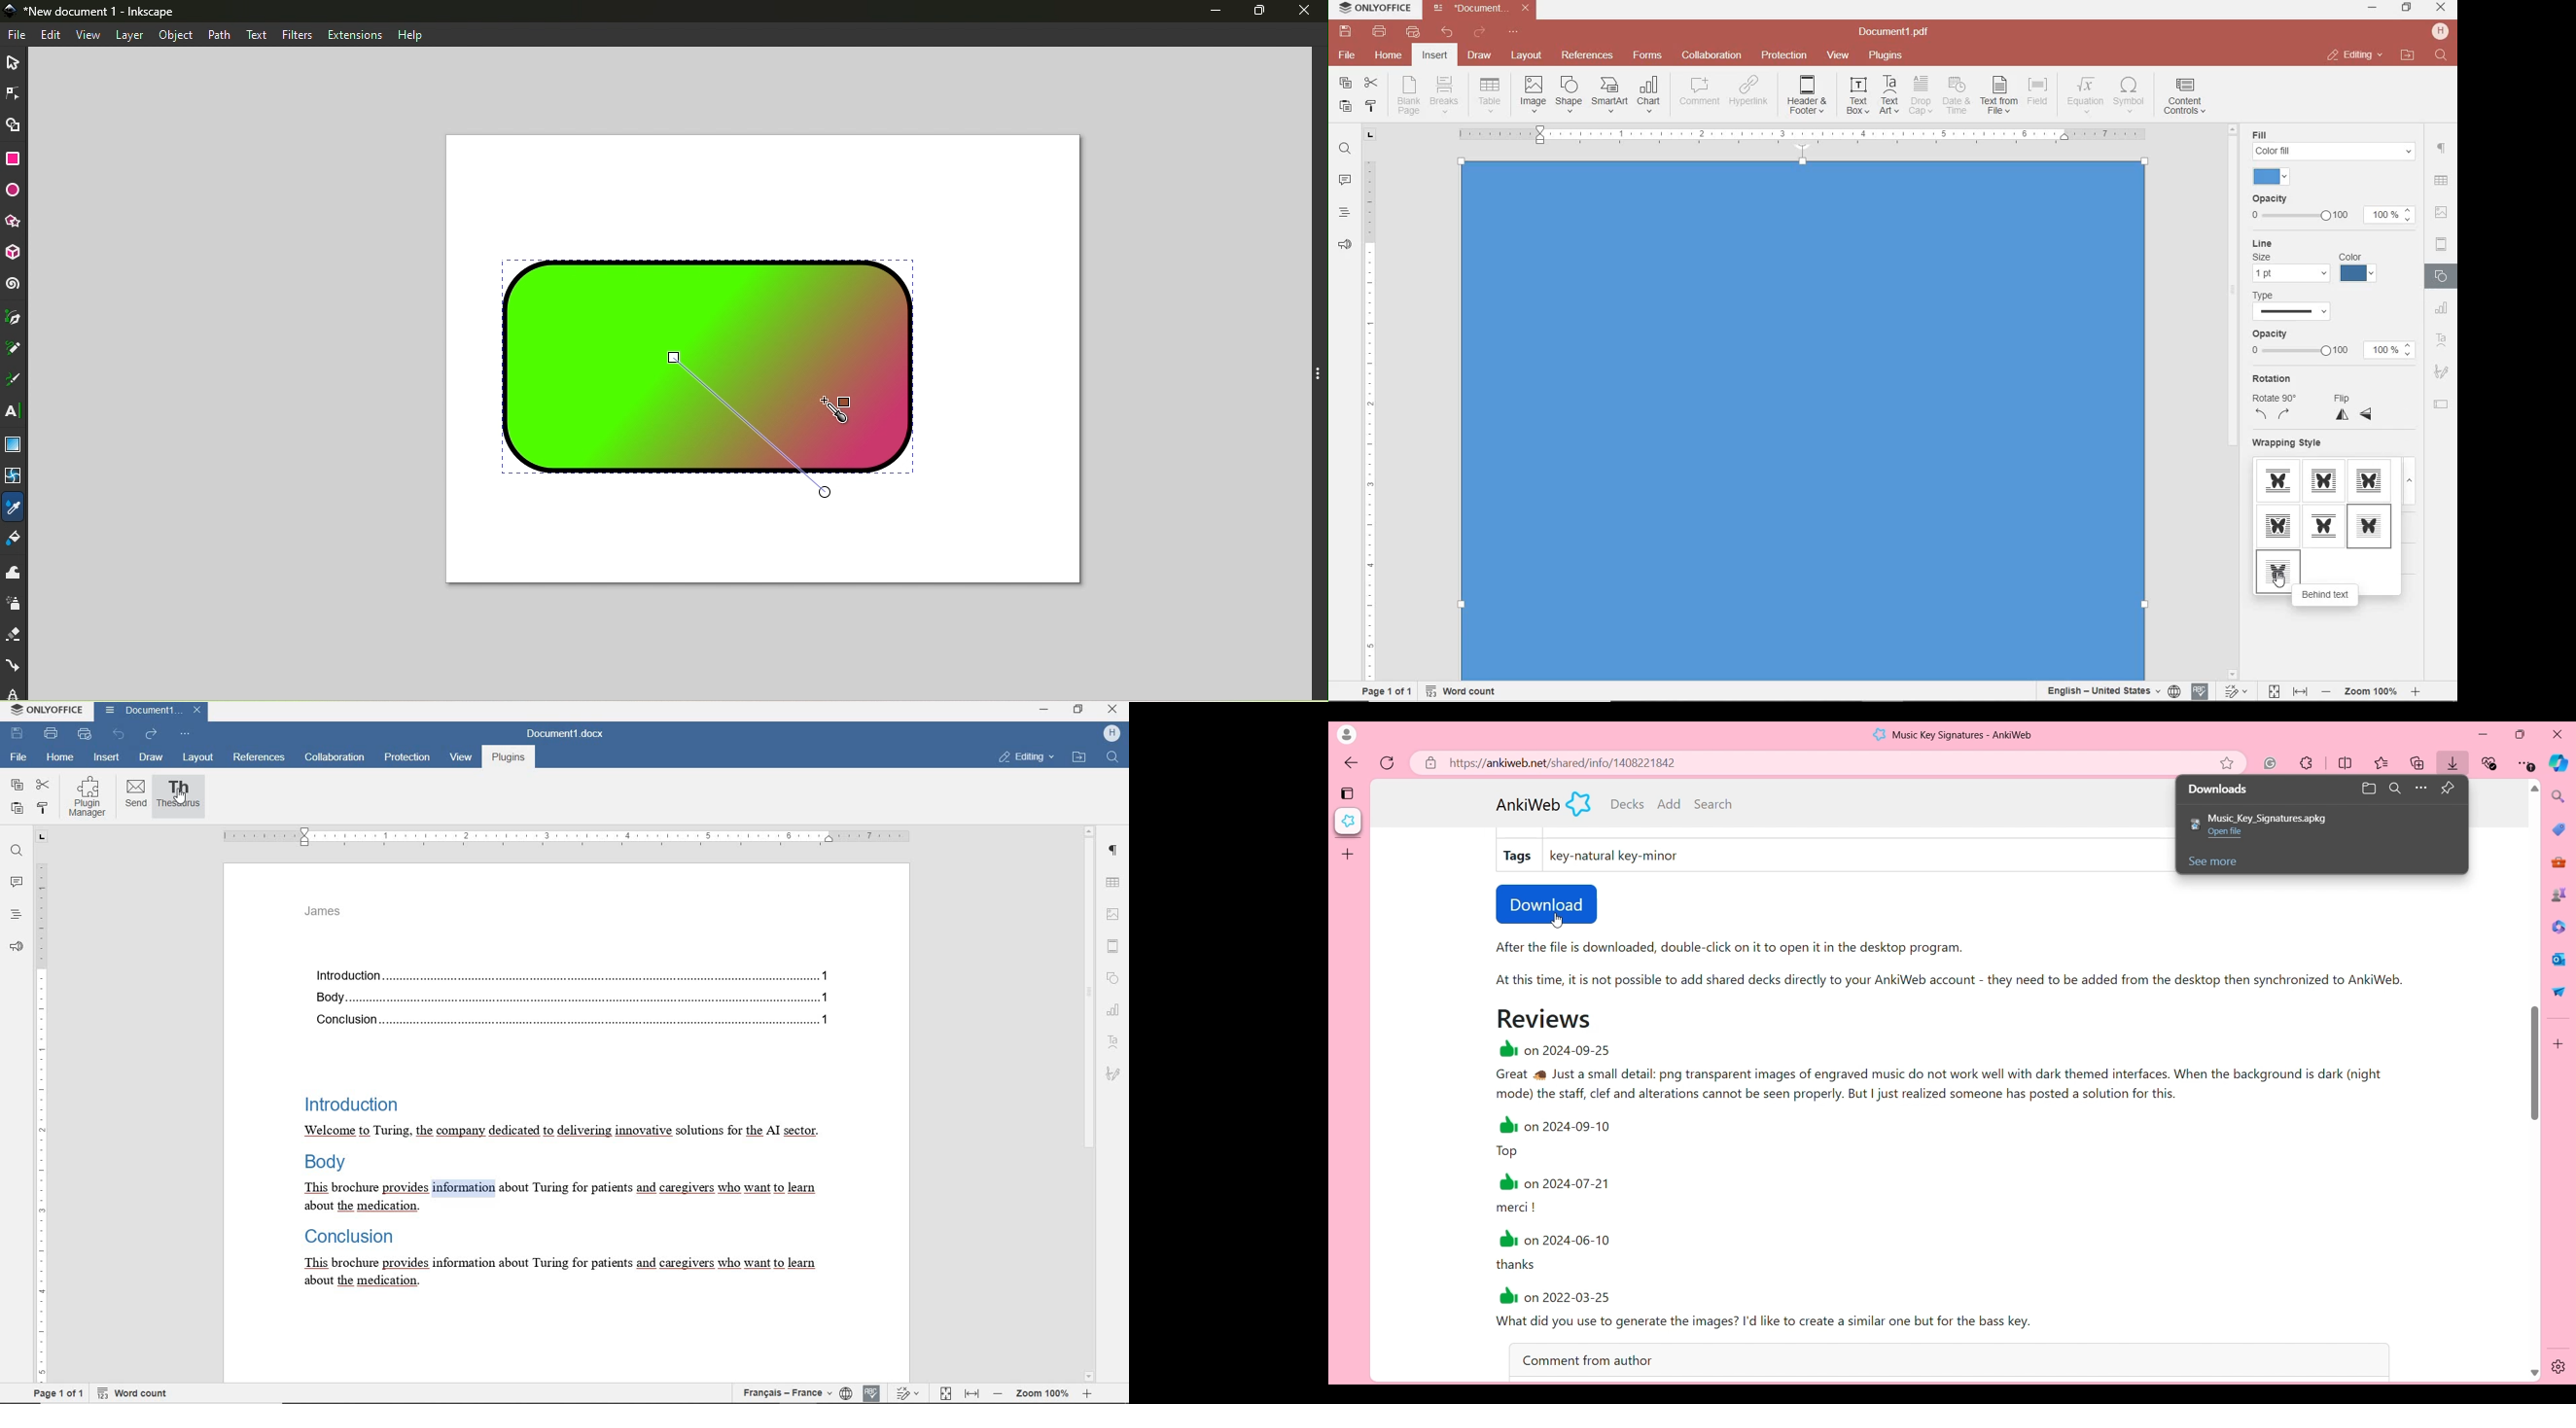 This screenshot has width=2576, height=1428. I want to click on Refresh page, so click(1388, 763).